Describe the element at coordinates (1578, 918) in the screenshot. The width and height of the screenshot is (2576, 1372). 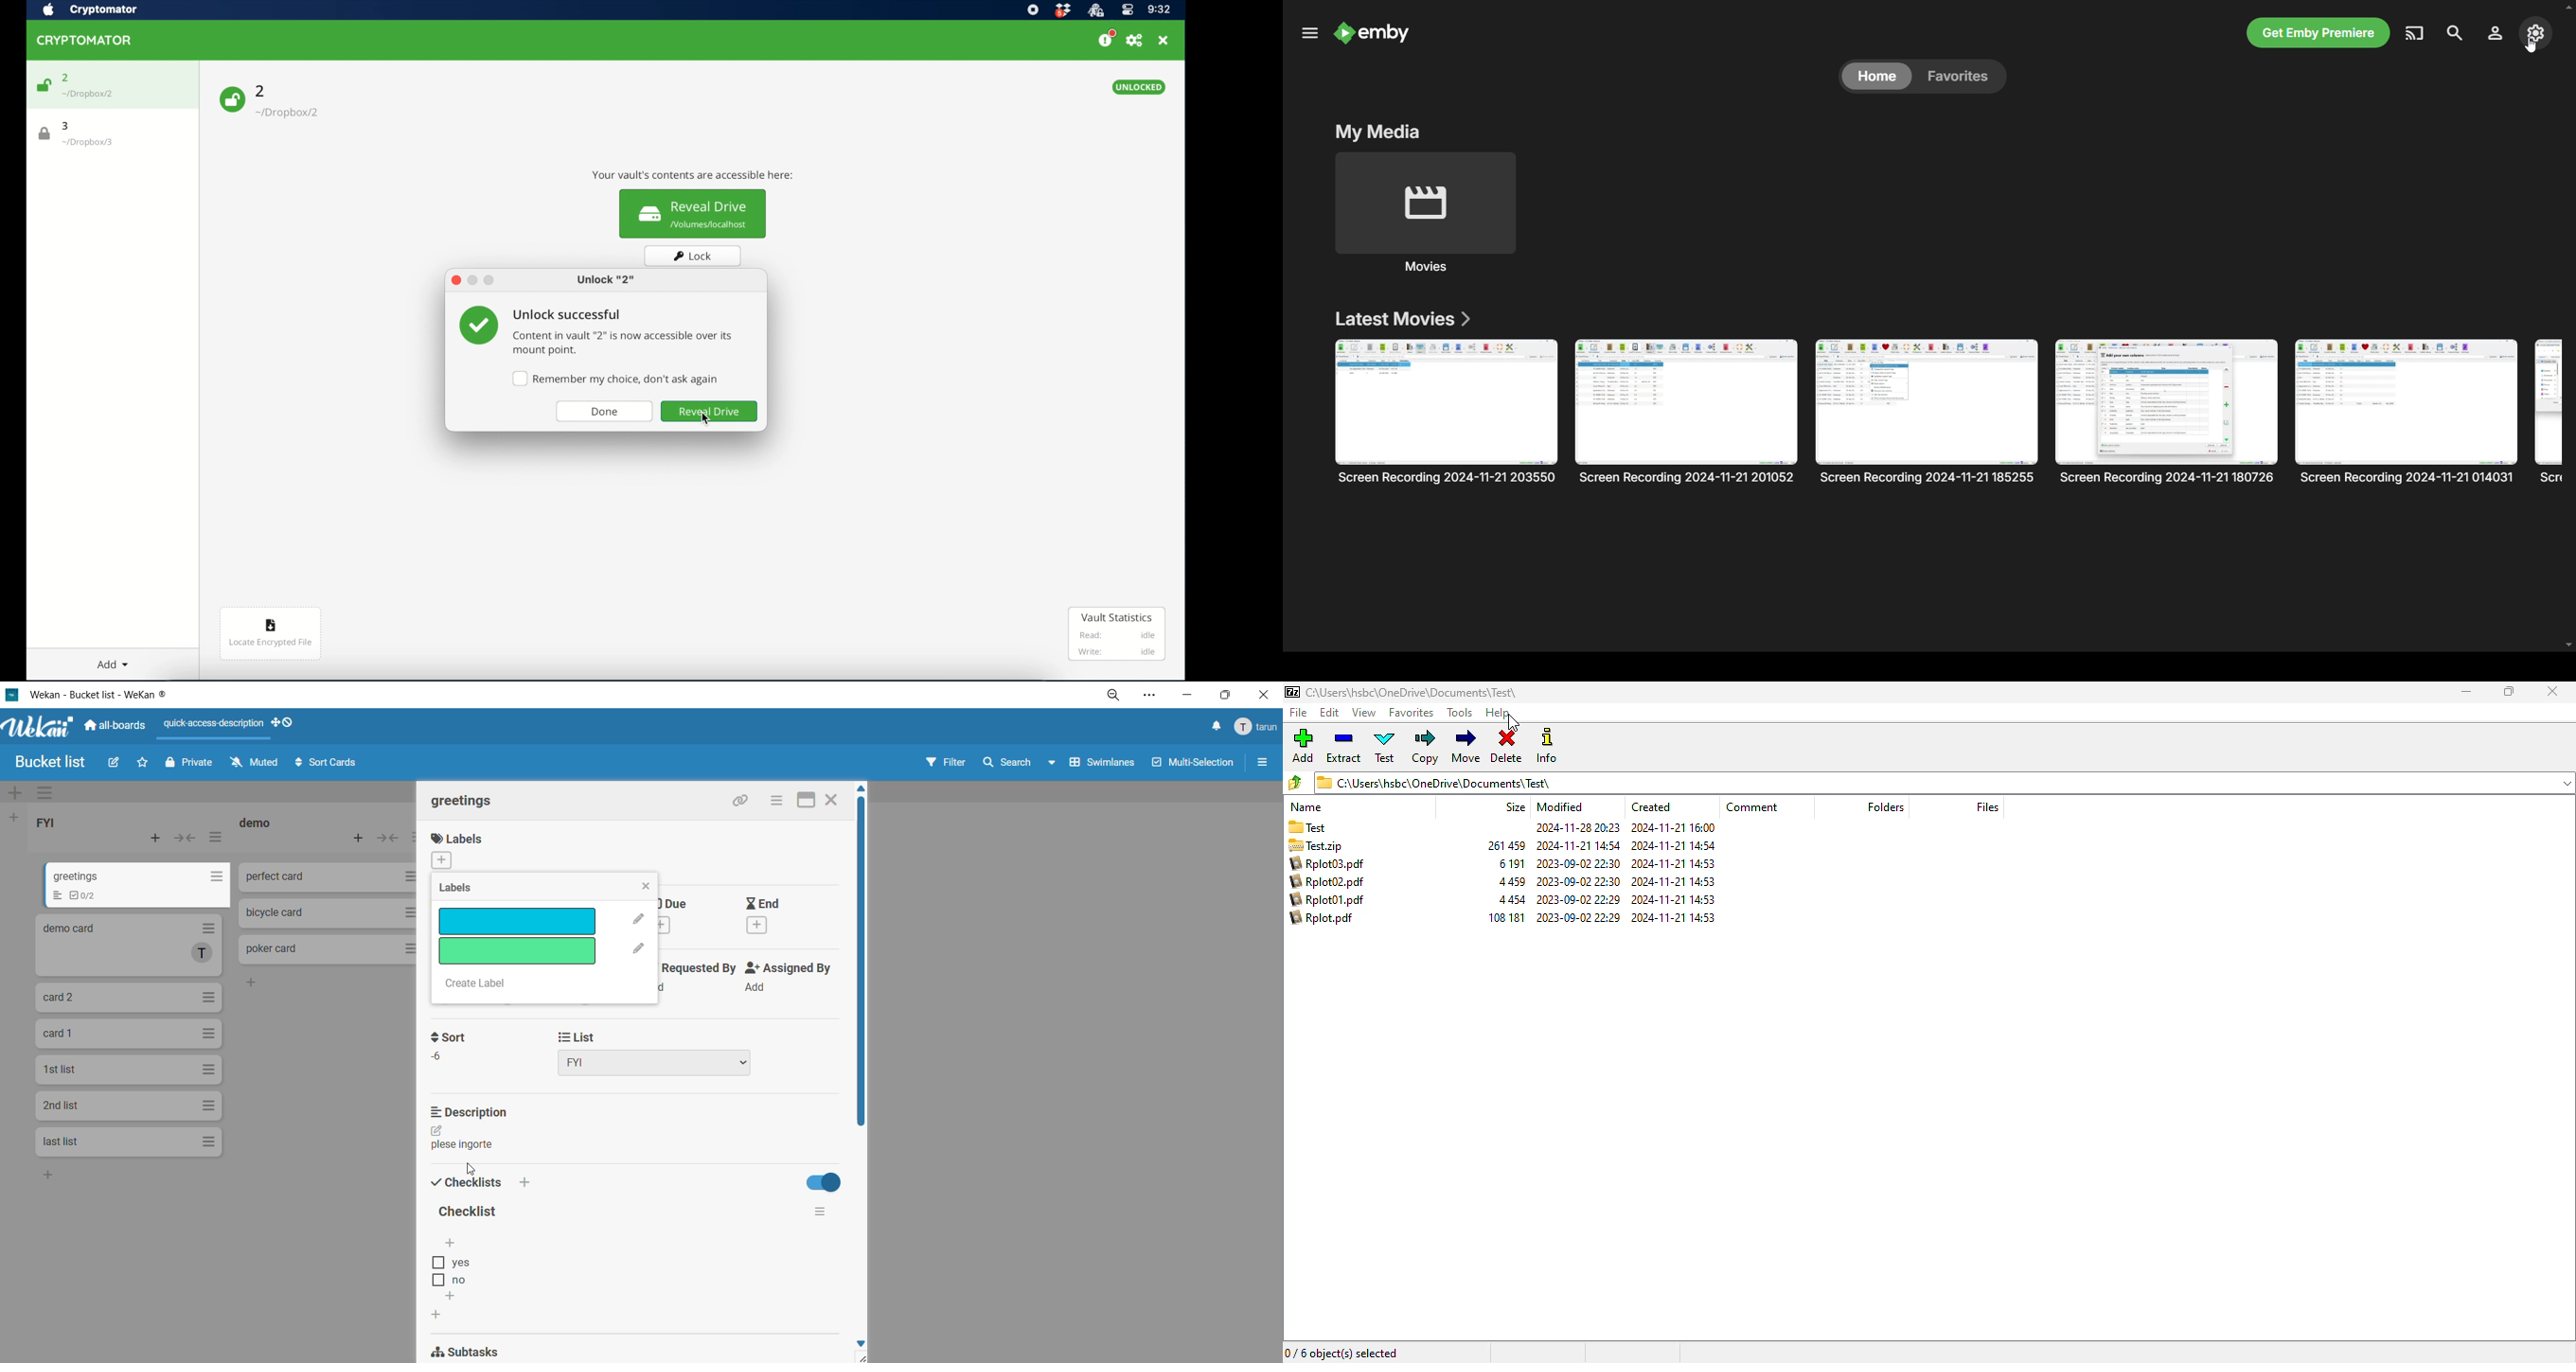
I see `2023-09-02 22:29` at that location.